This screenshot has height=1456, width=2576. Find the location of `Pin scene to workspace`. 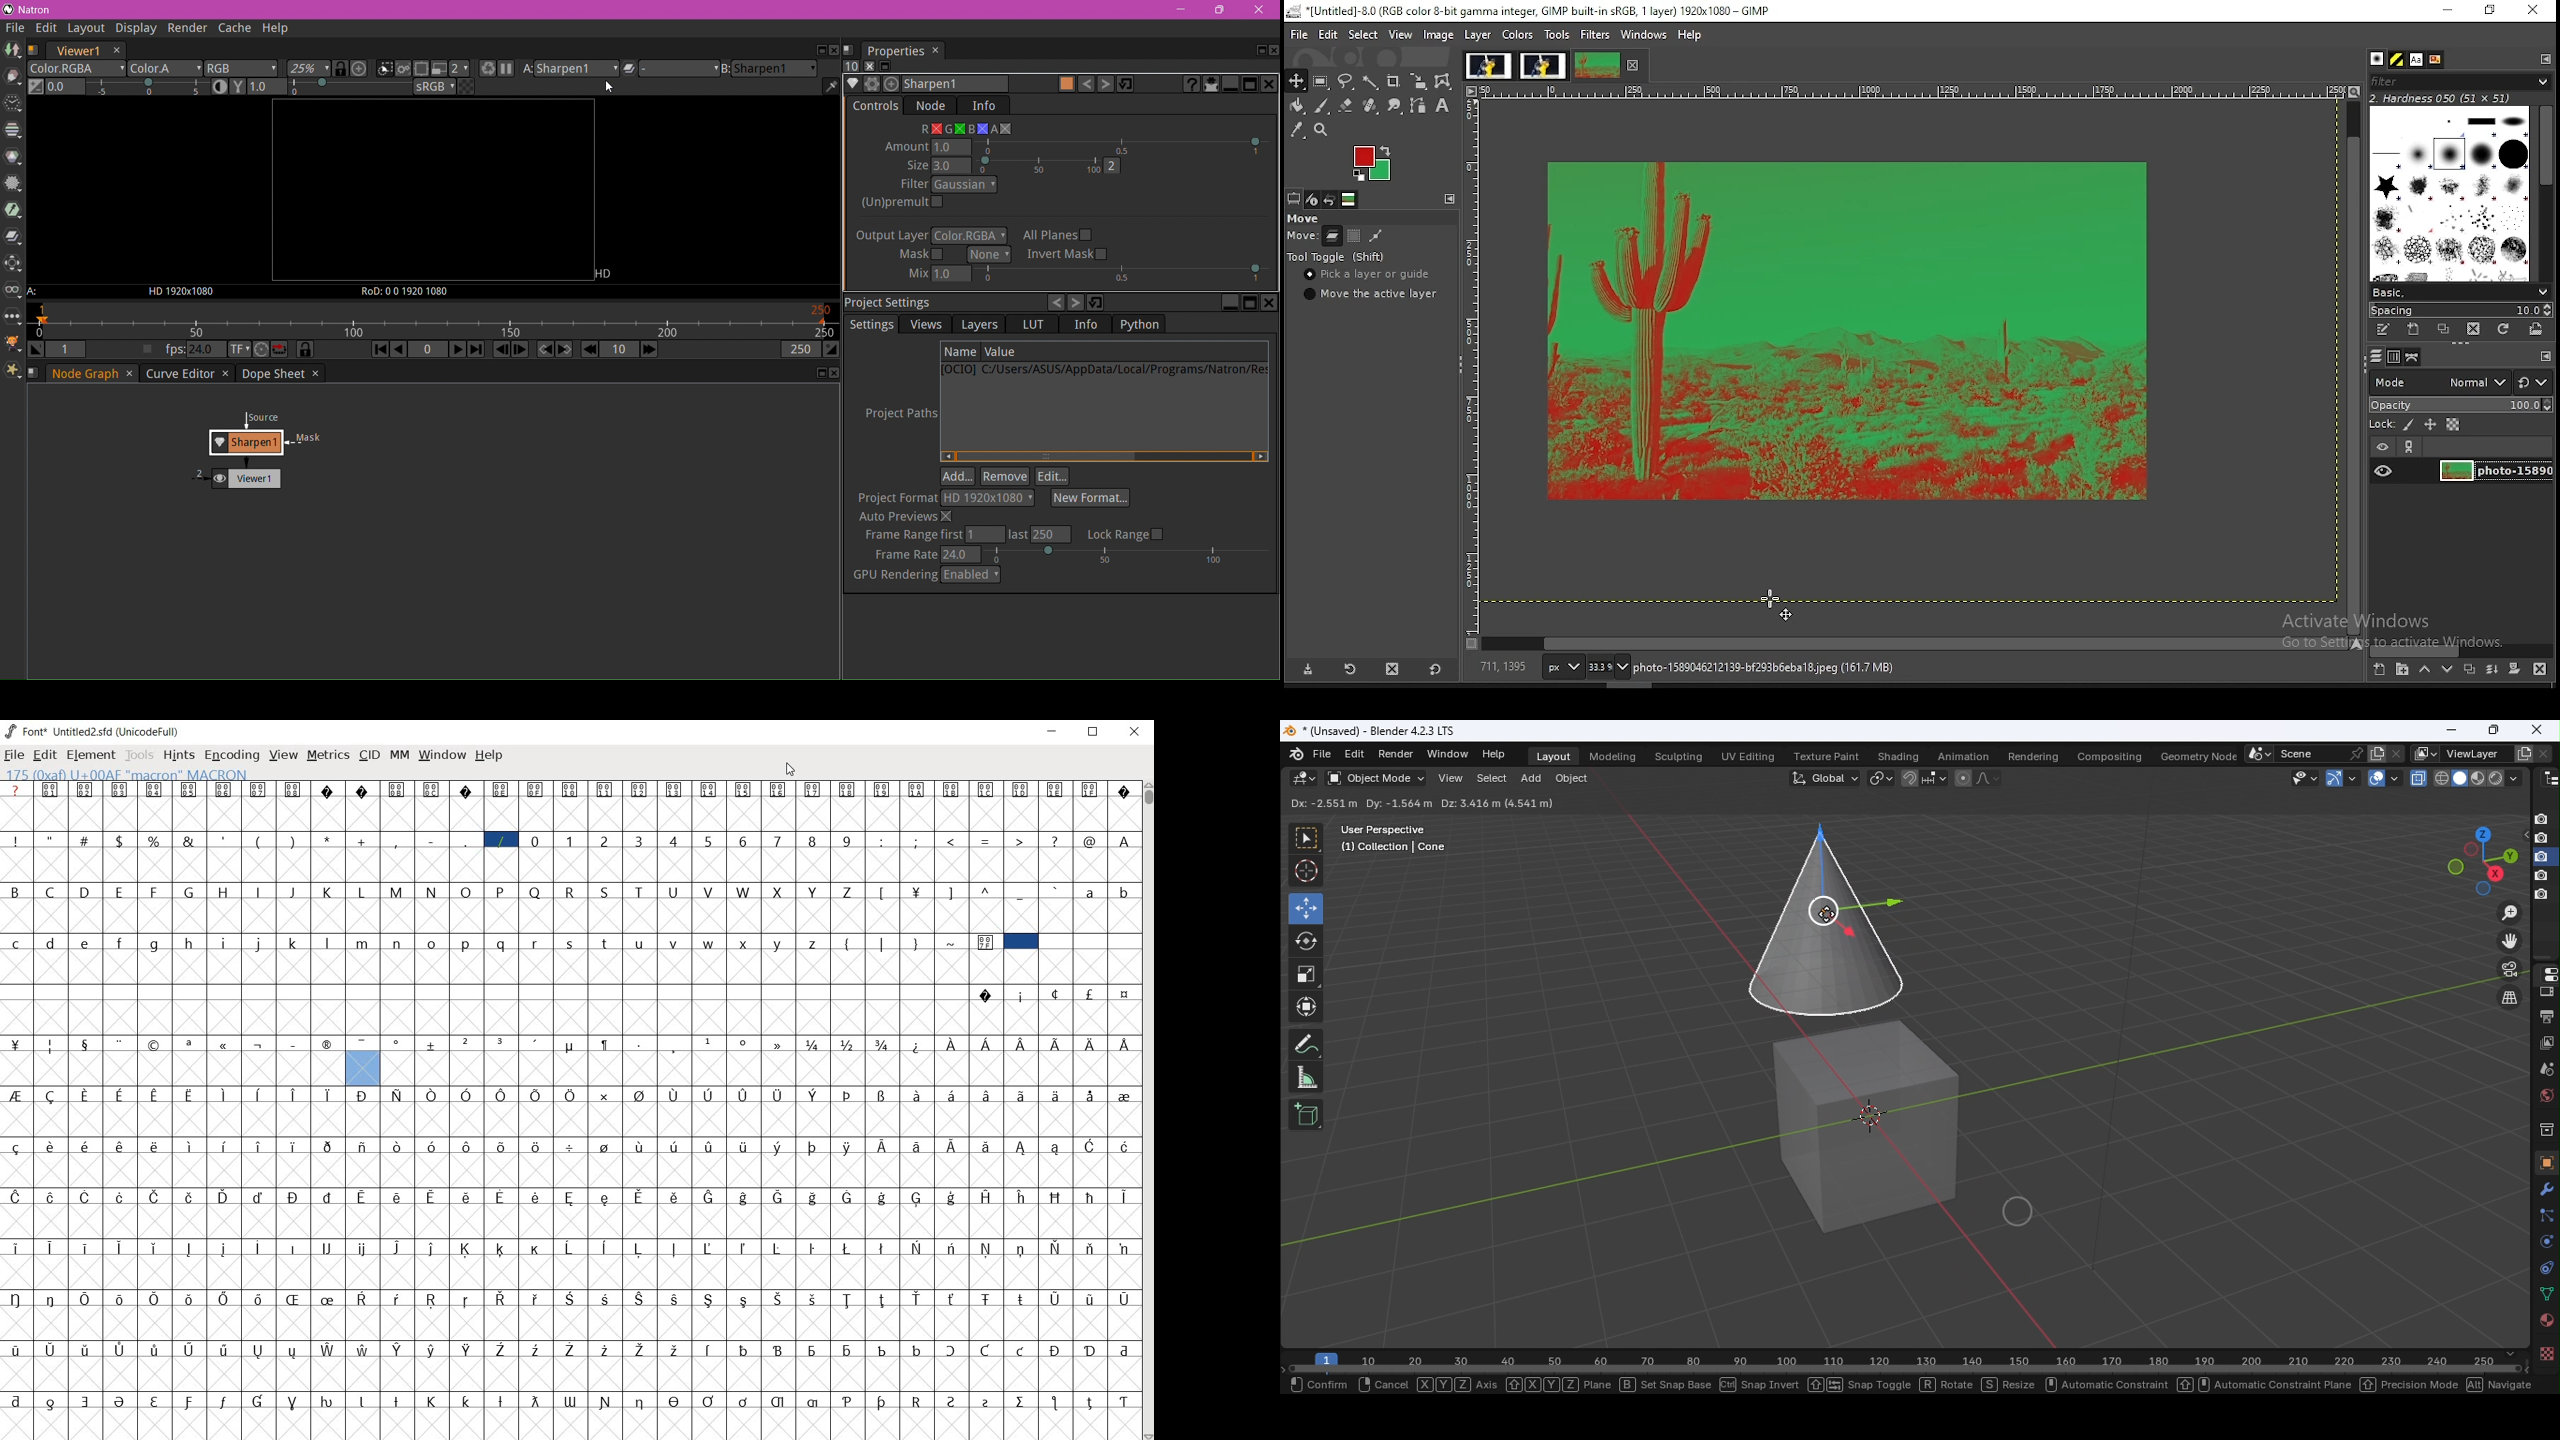

Pin scene to workspace is located at coordinates (2355, 753).